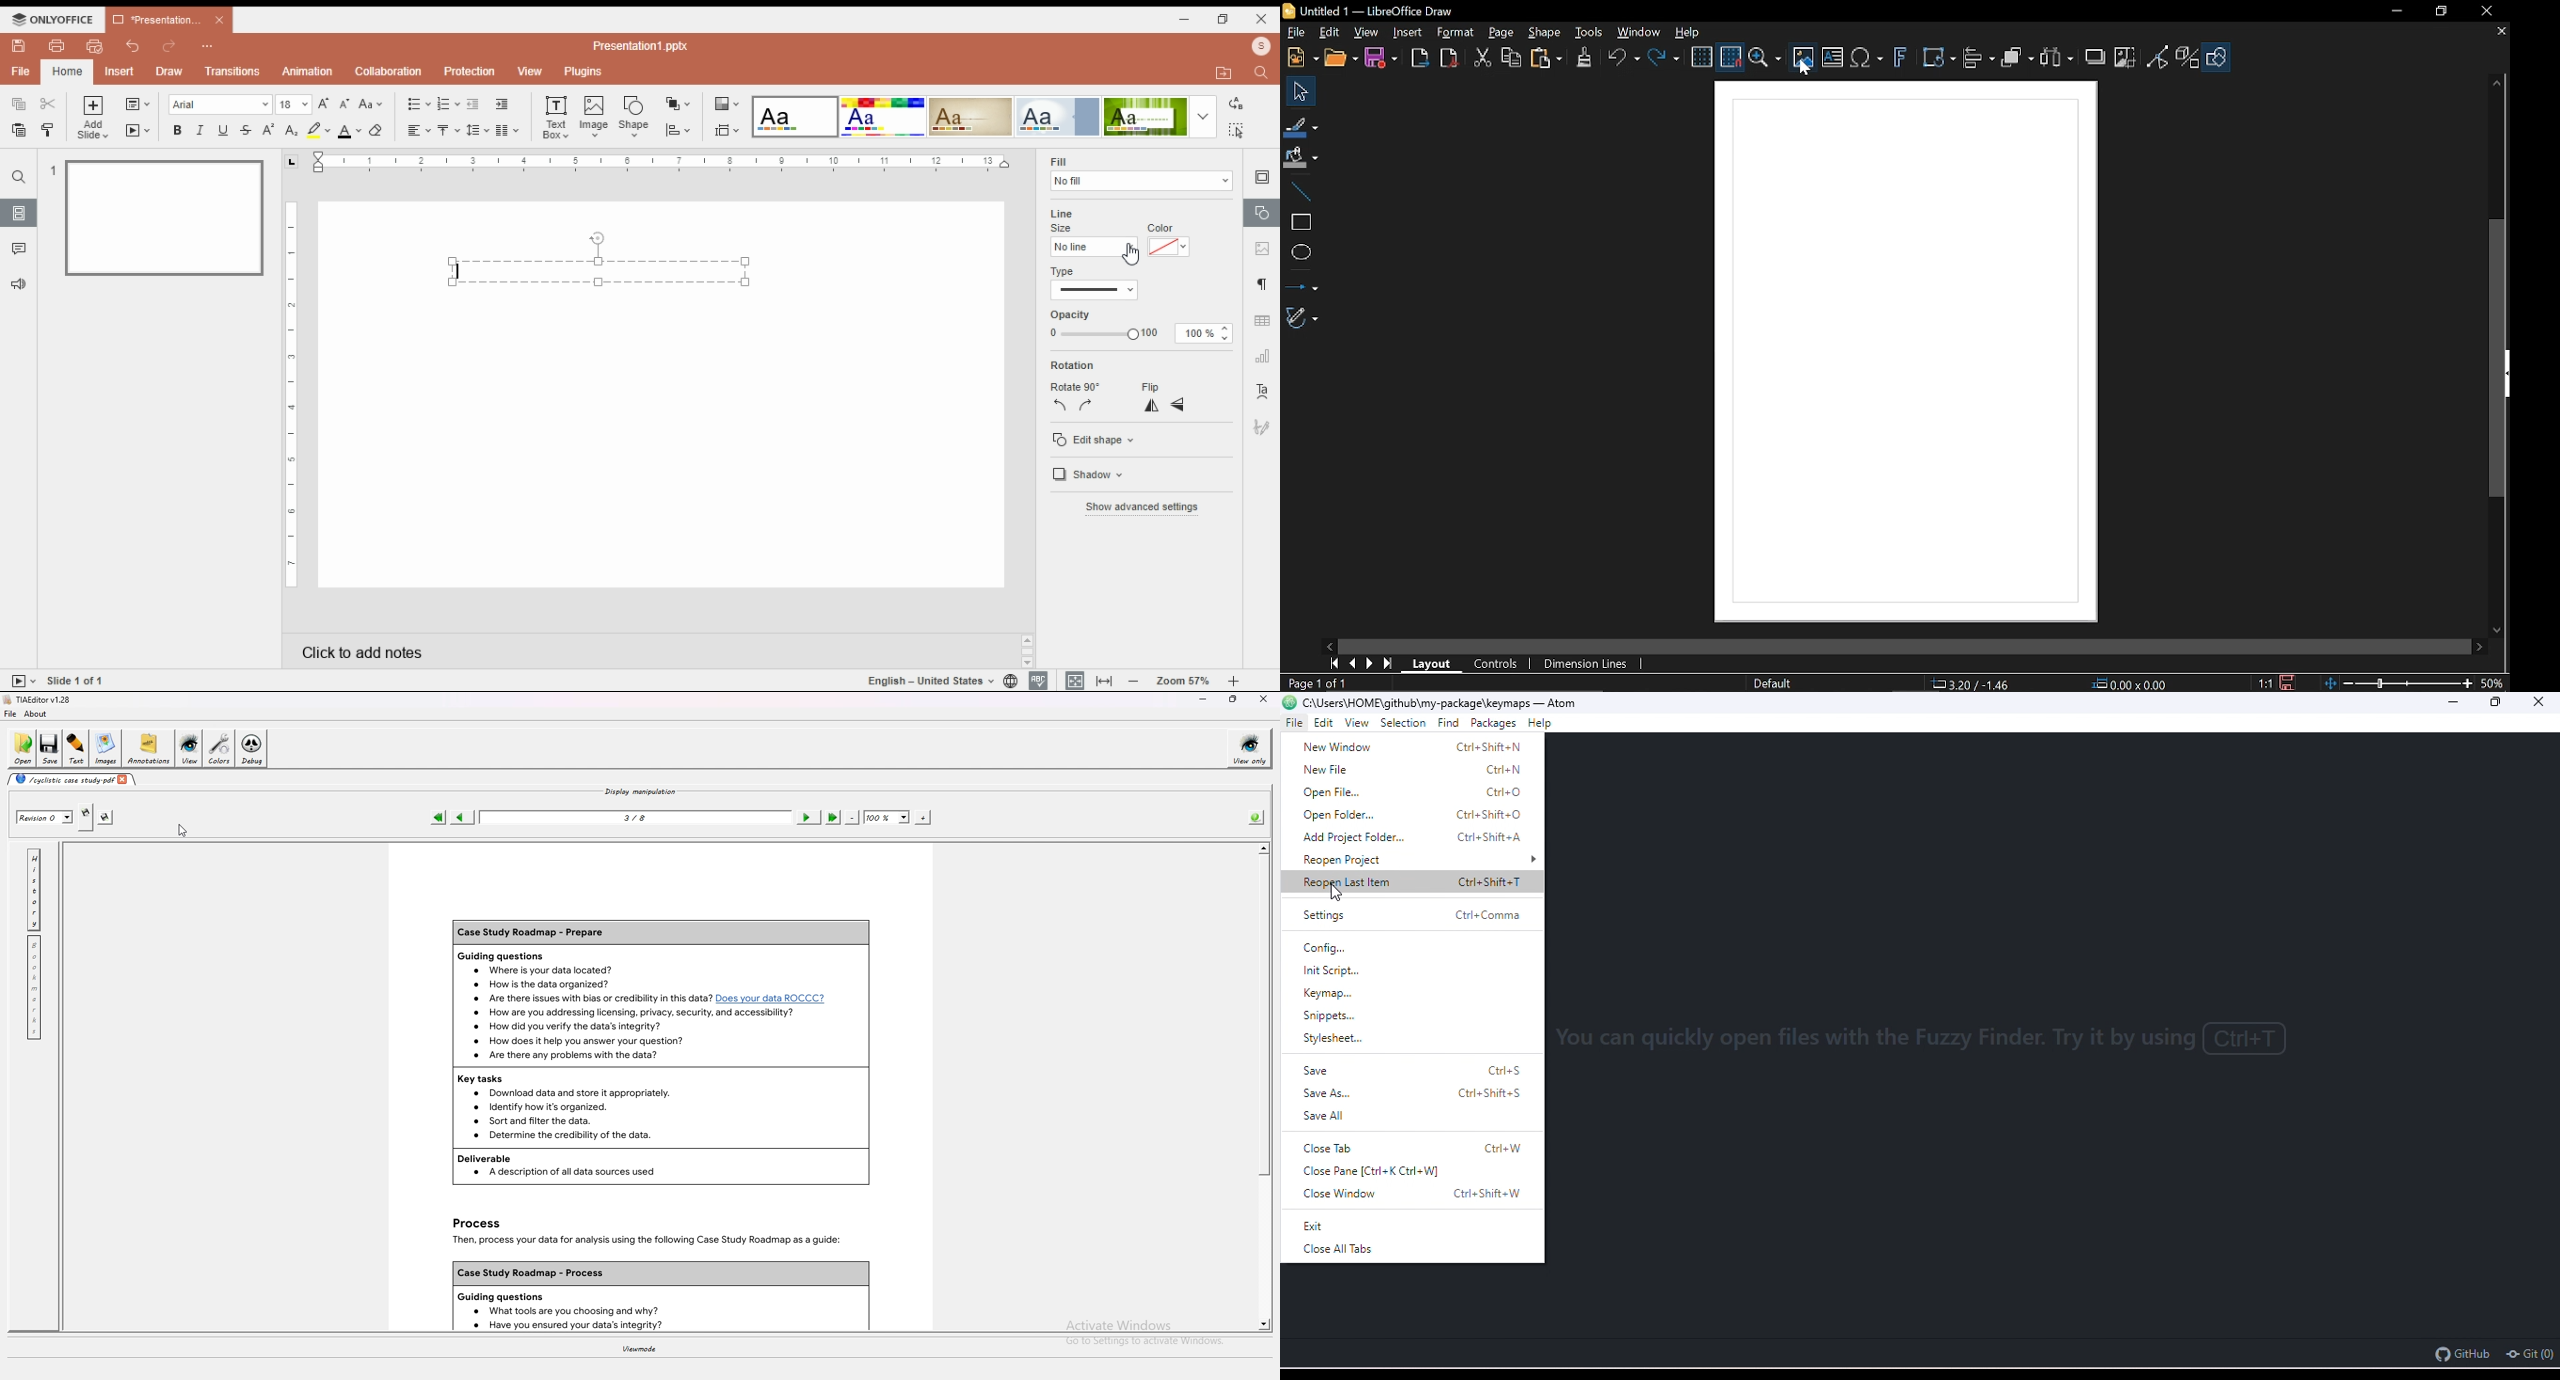 The width and height of the screenshot is (2576, 1400). I want to click on close pane , so click(1415, 1174).